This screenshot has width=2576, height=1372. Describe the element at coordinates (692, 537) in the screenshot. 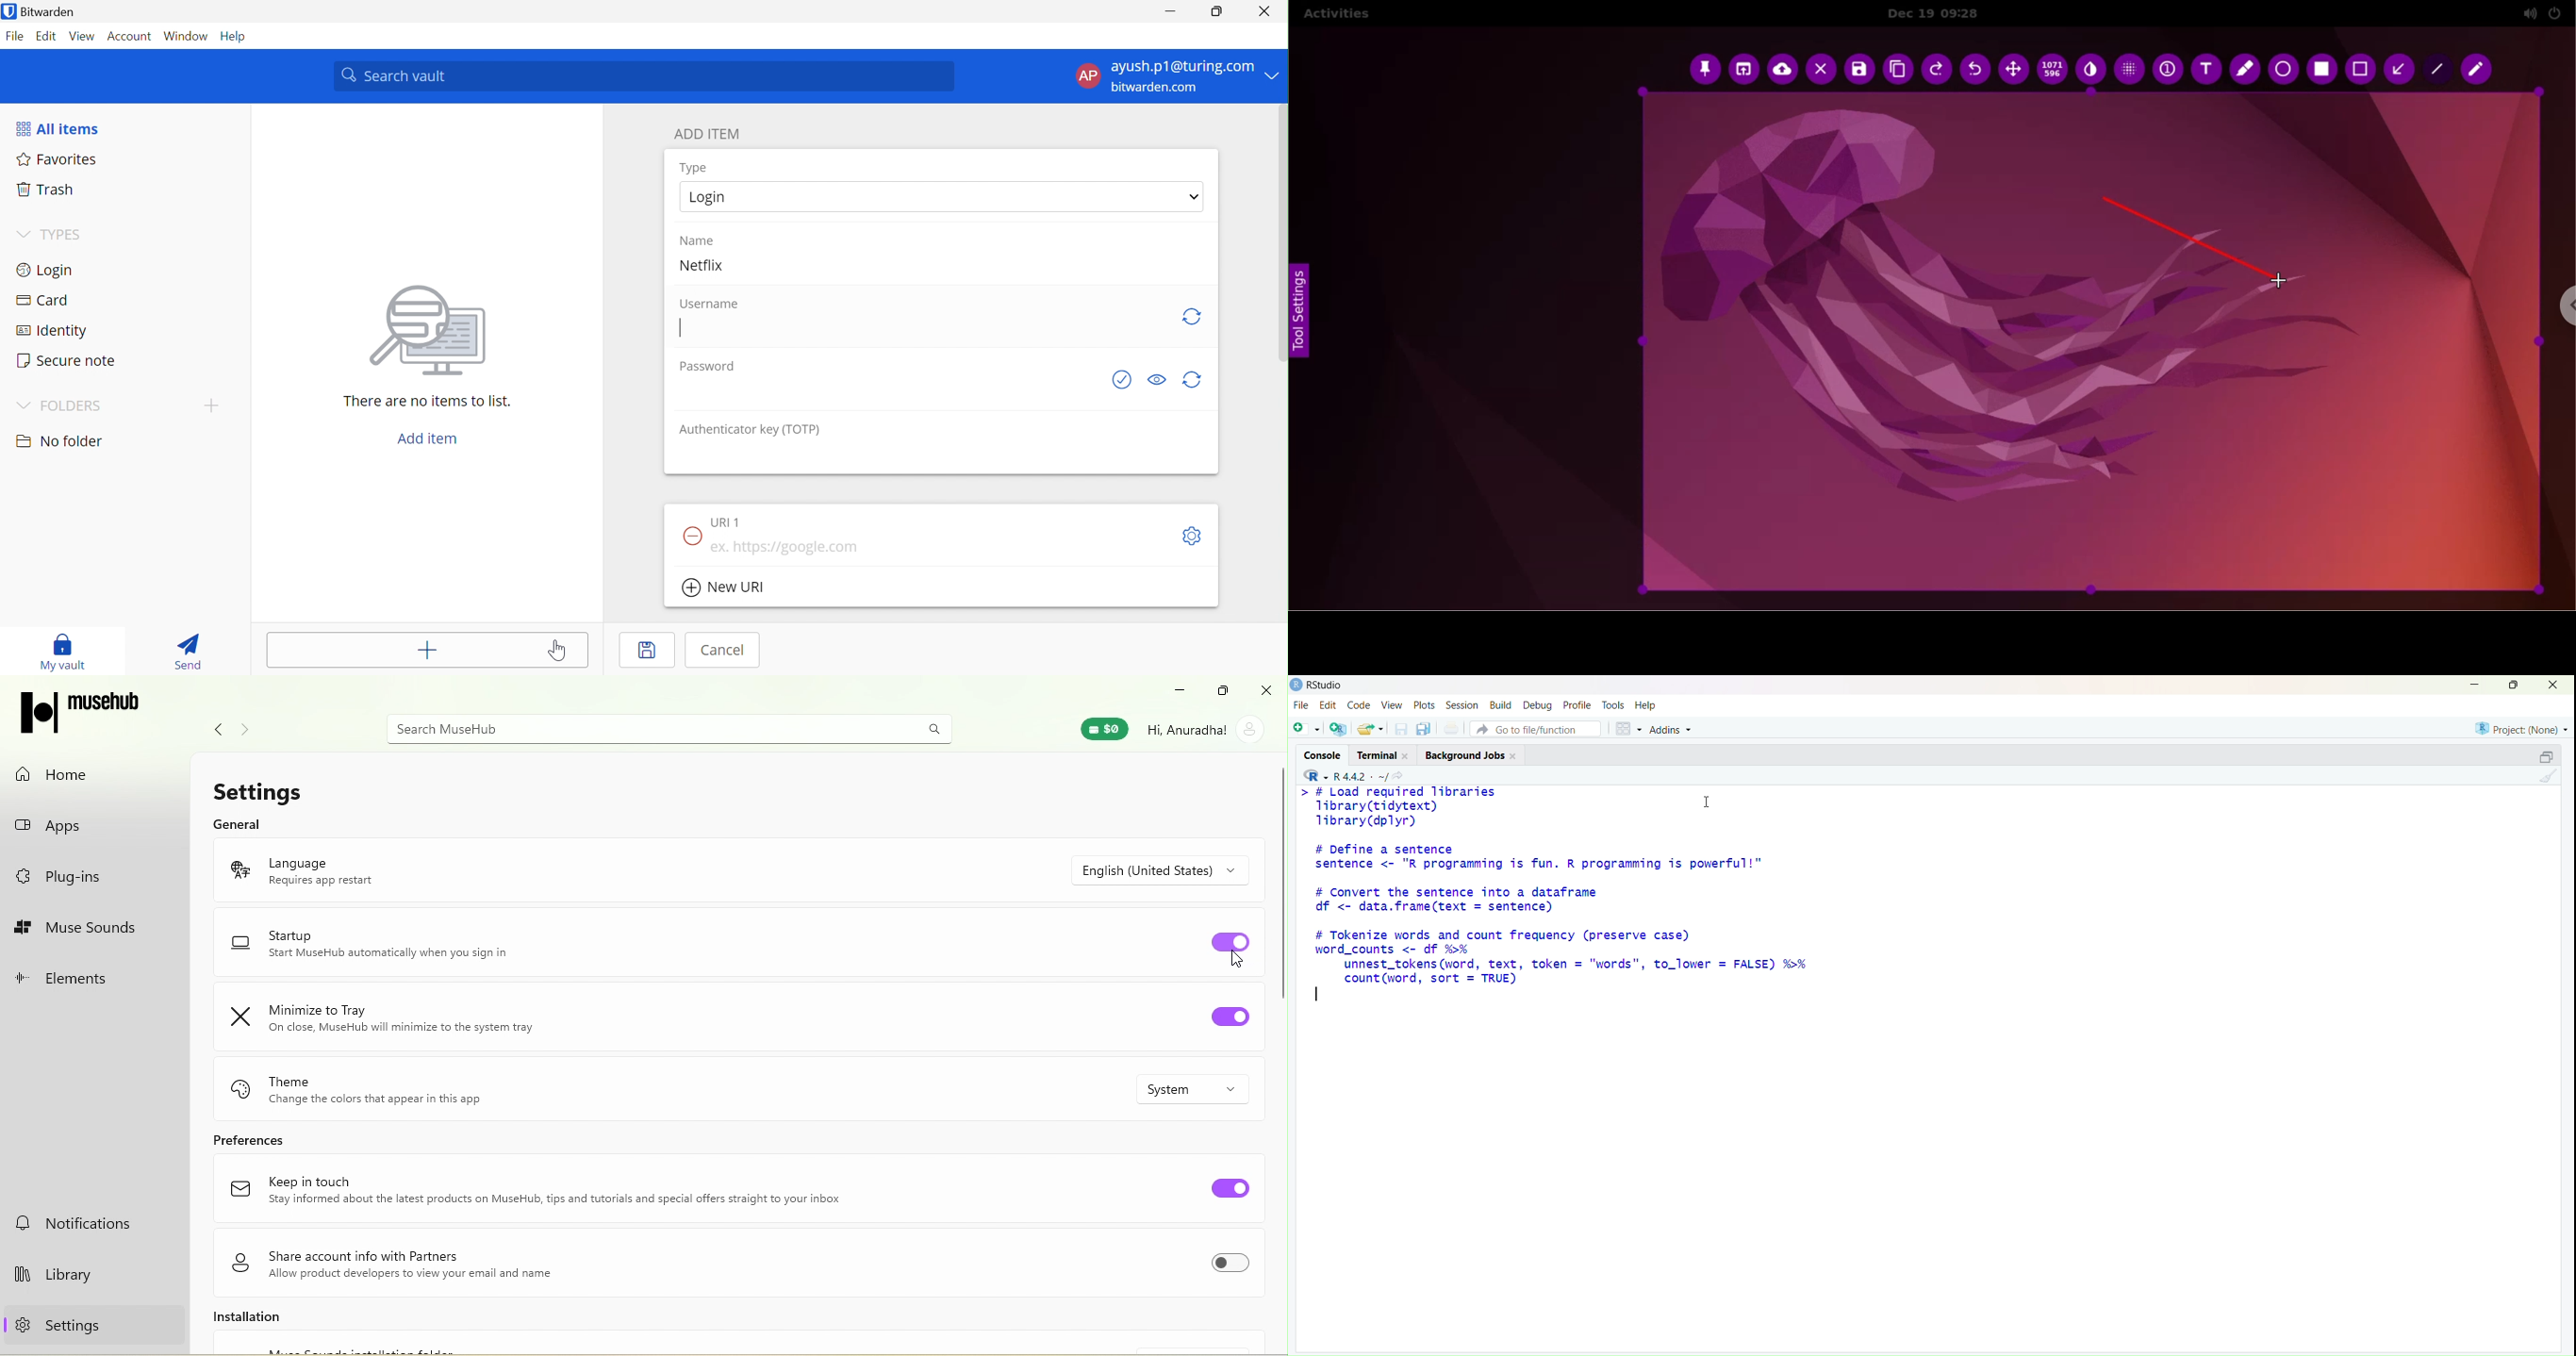

I see `Remove` at that location.